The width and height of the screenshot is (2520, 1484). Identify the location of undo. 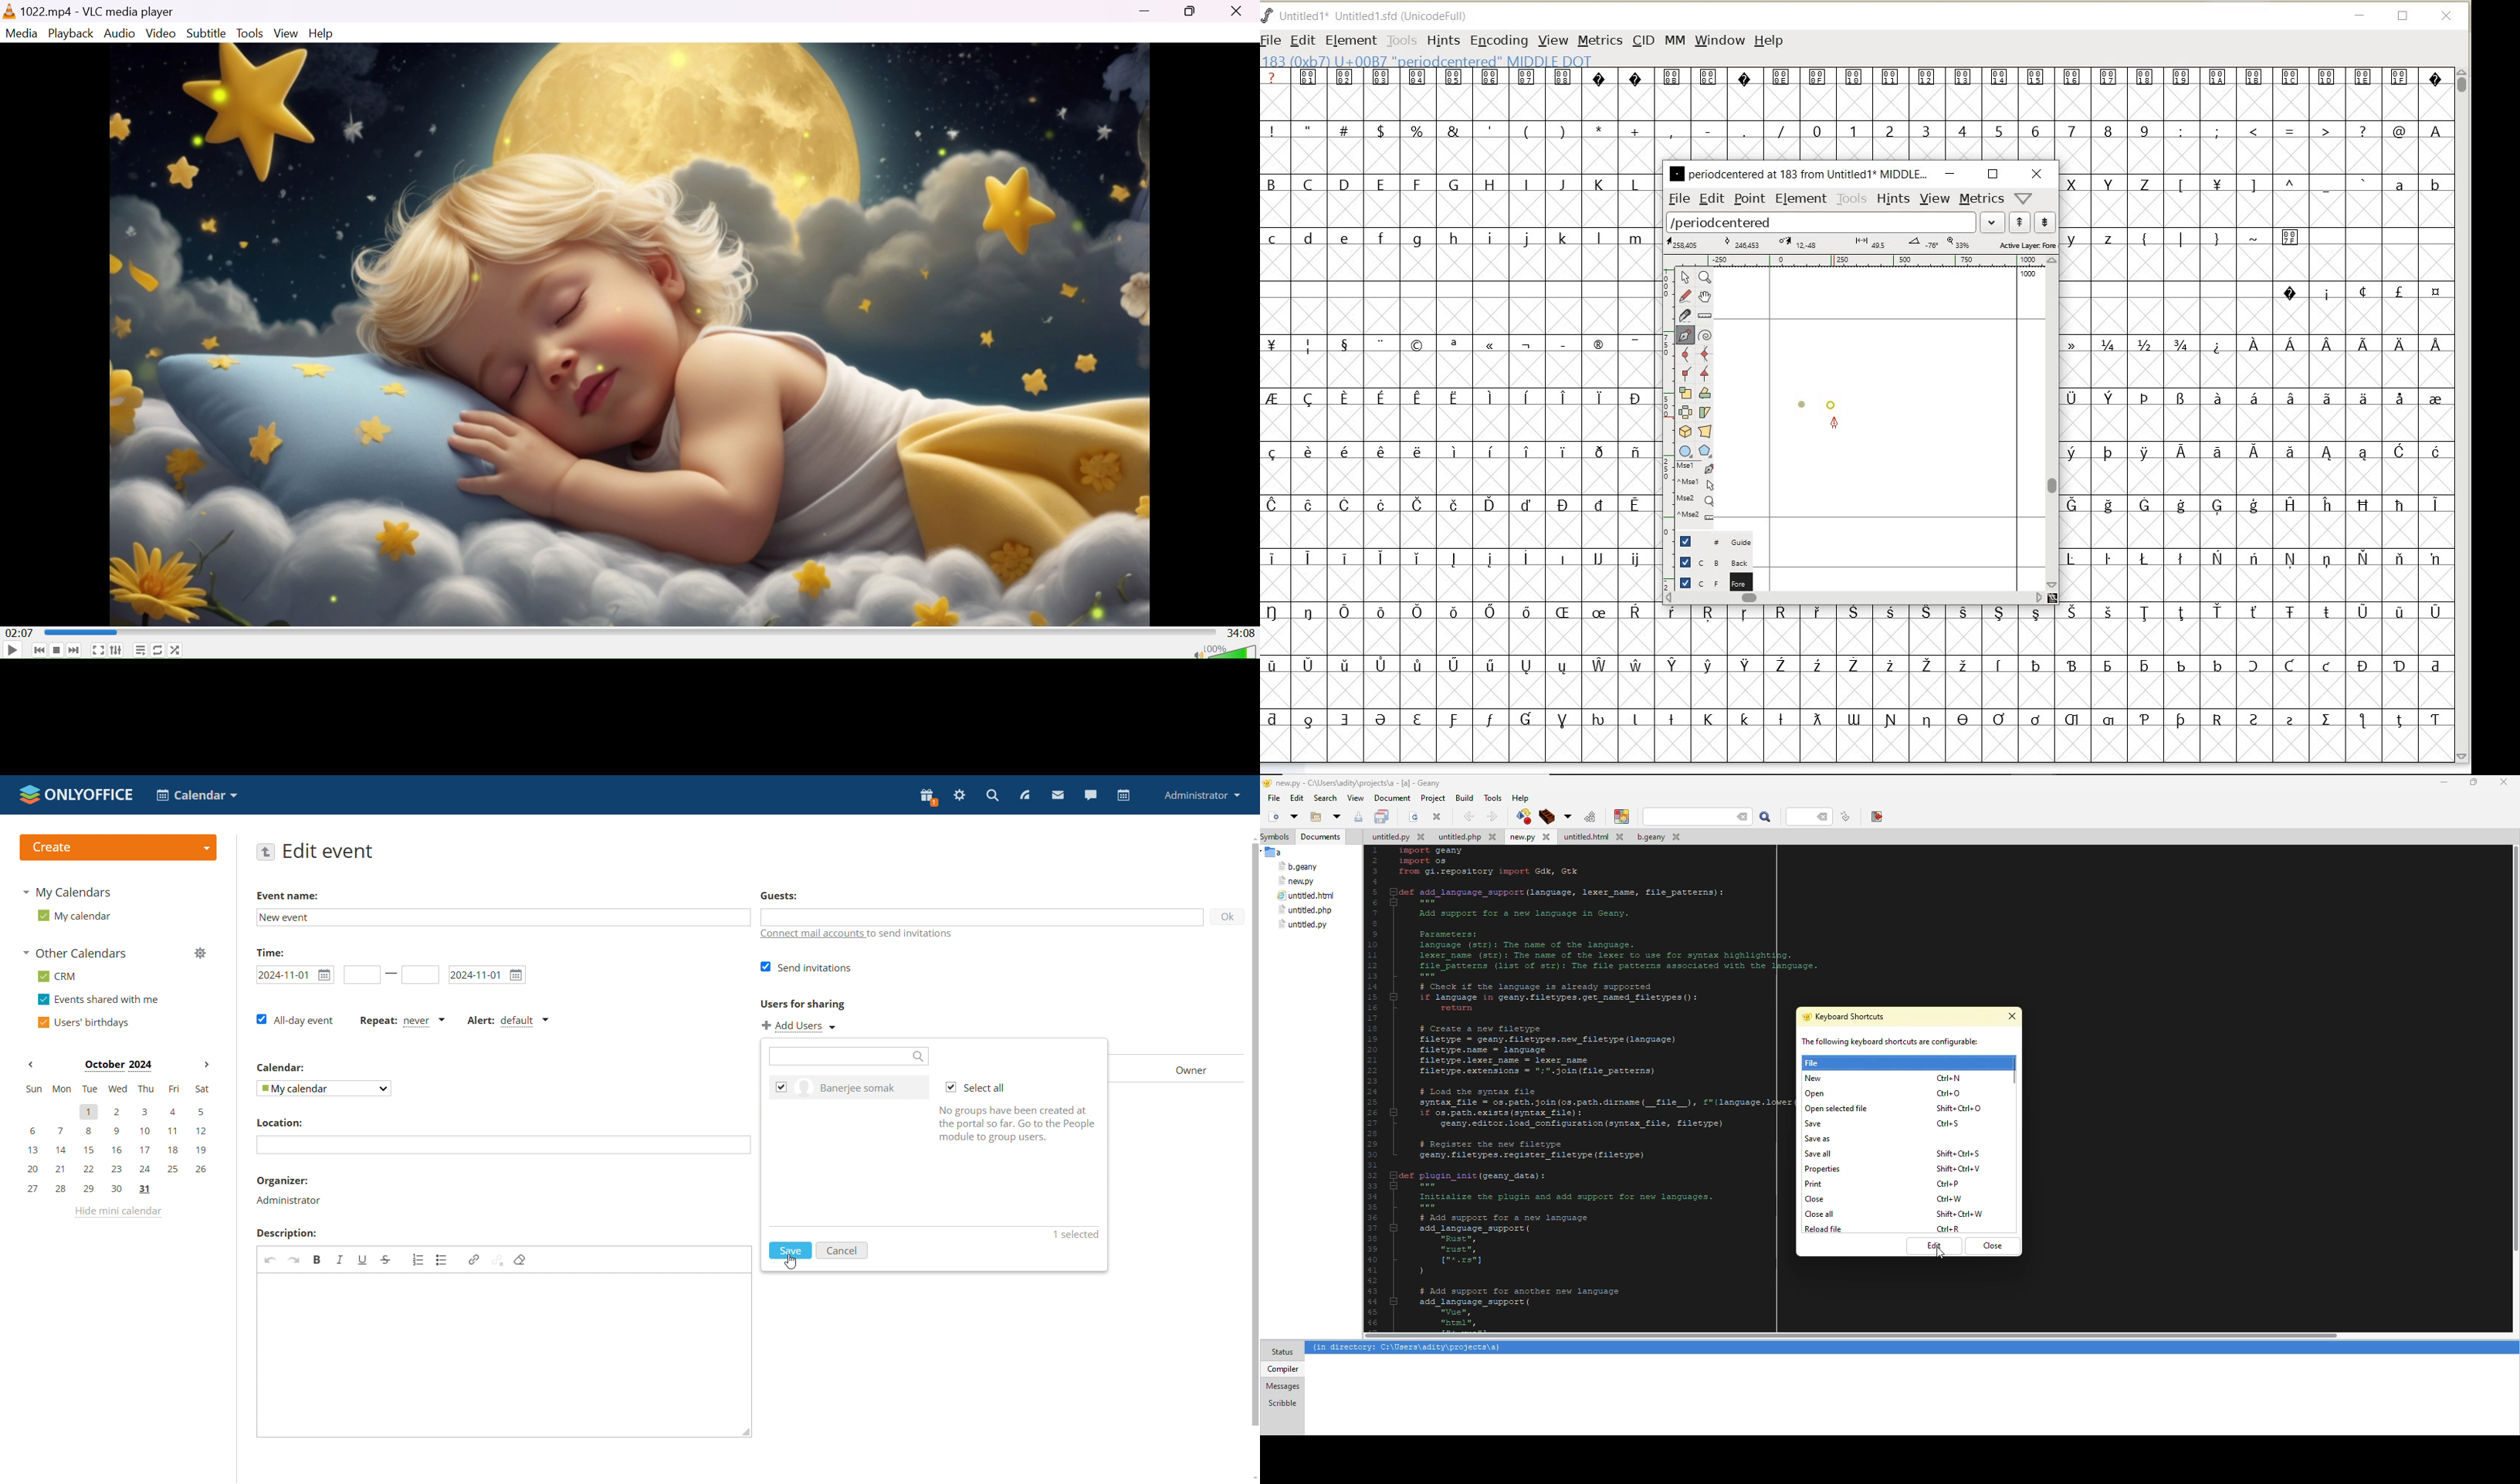
(270, 1259).